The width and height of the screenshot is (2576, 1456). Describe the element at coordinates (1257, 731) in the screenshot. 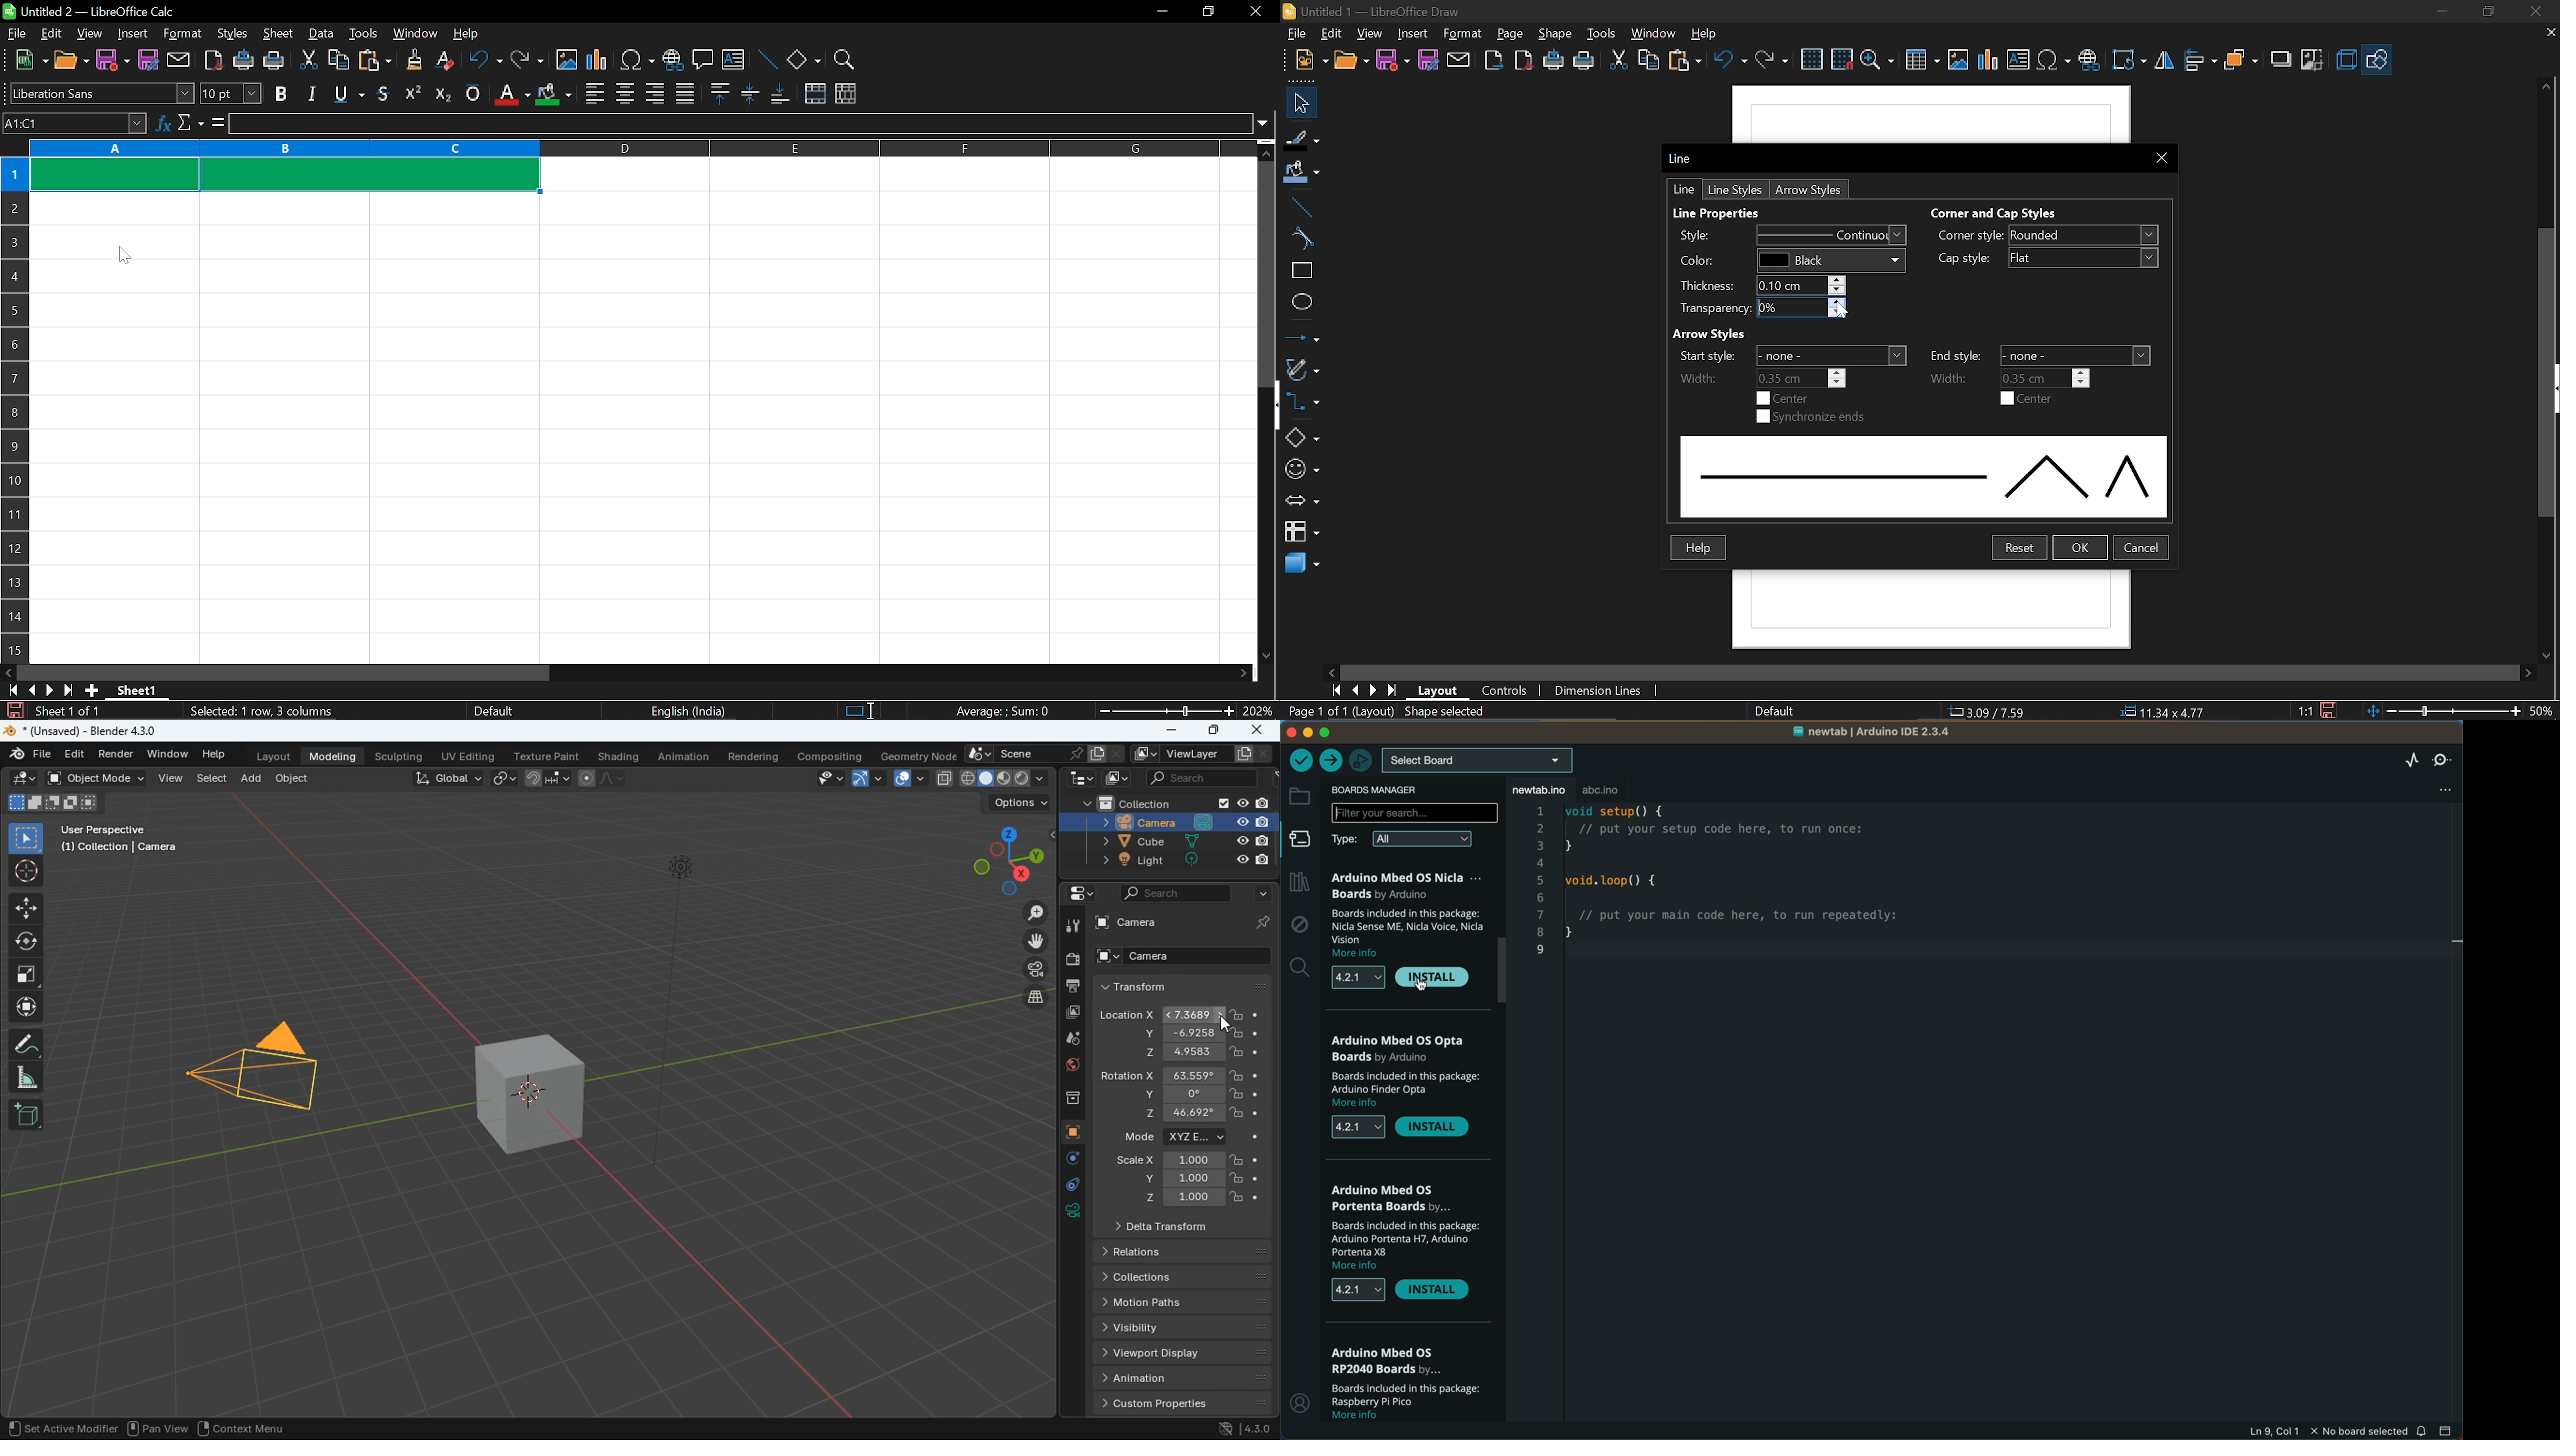

I see `close` at that location.